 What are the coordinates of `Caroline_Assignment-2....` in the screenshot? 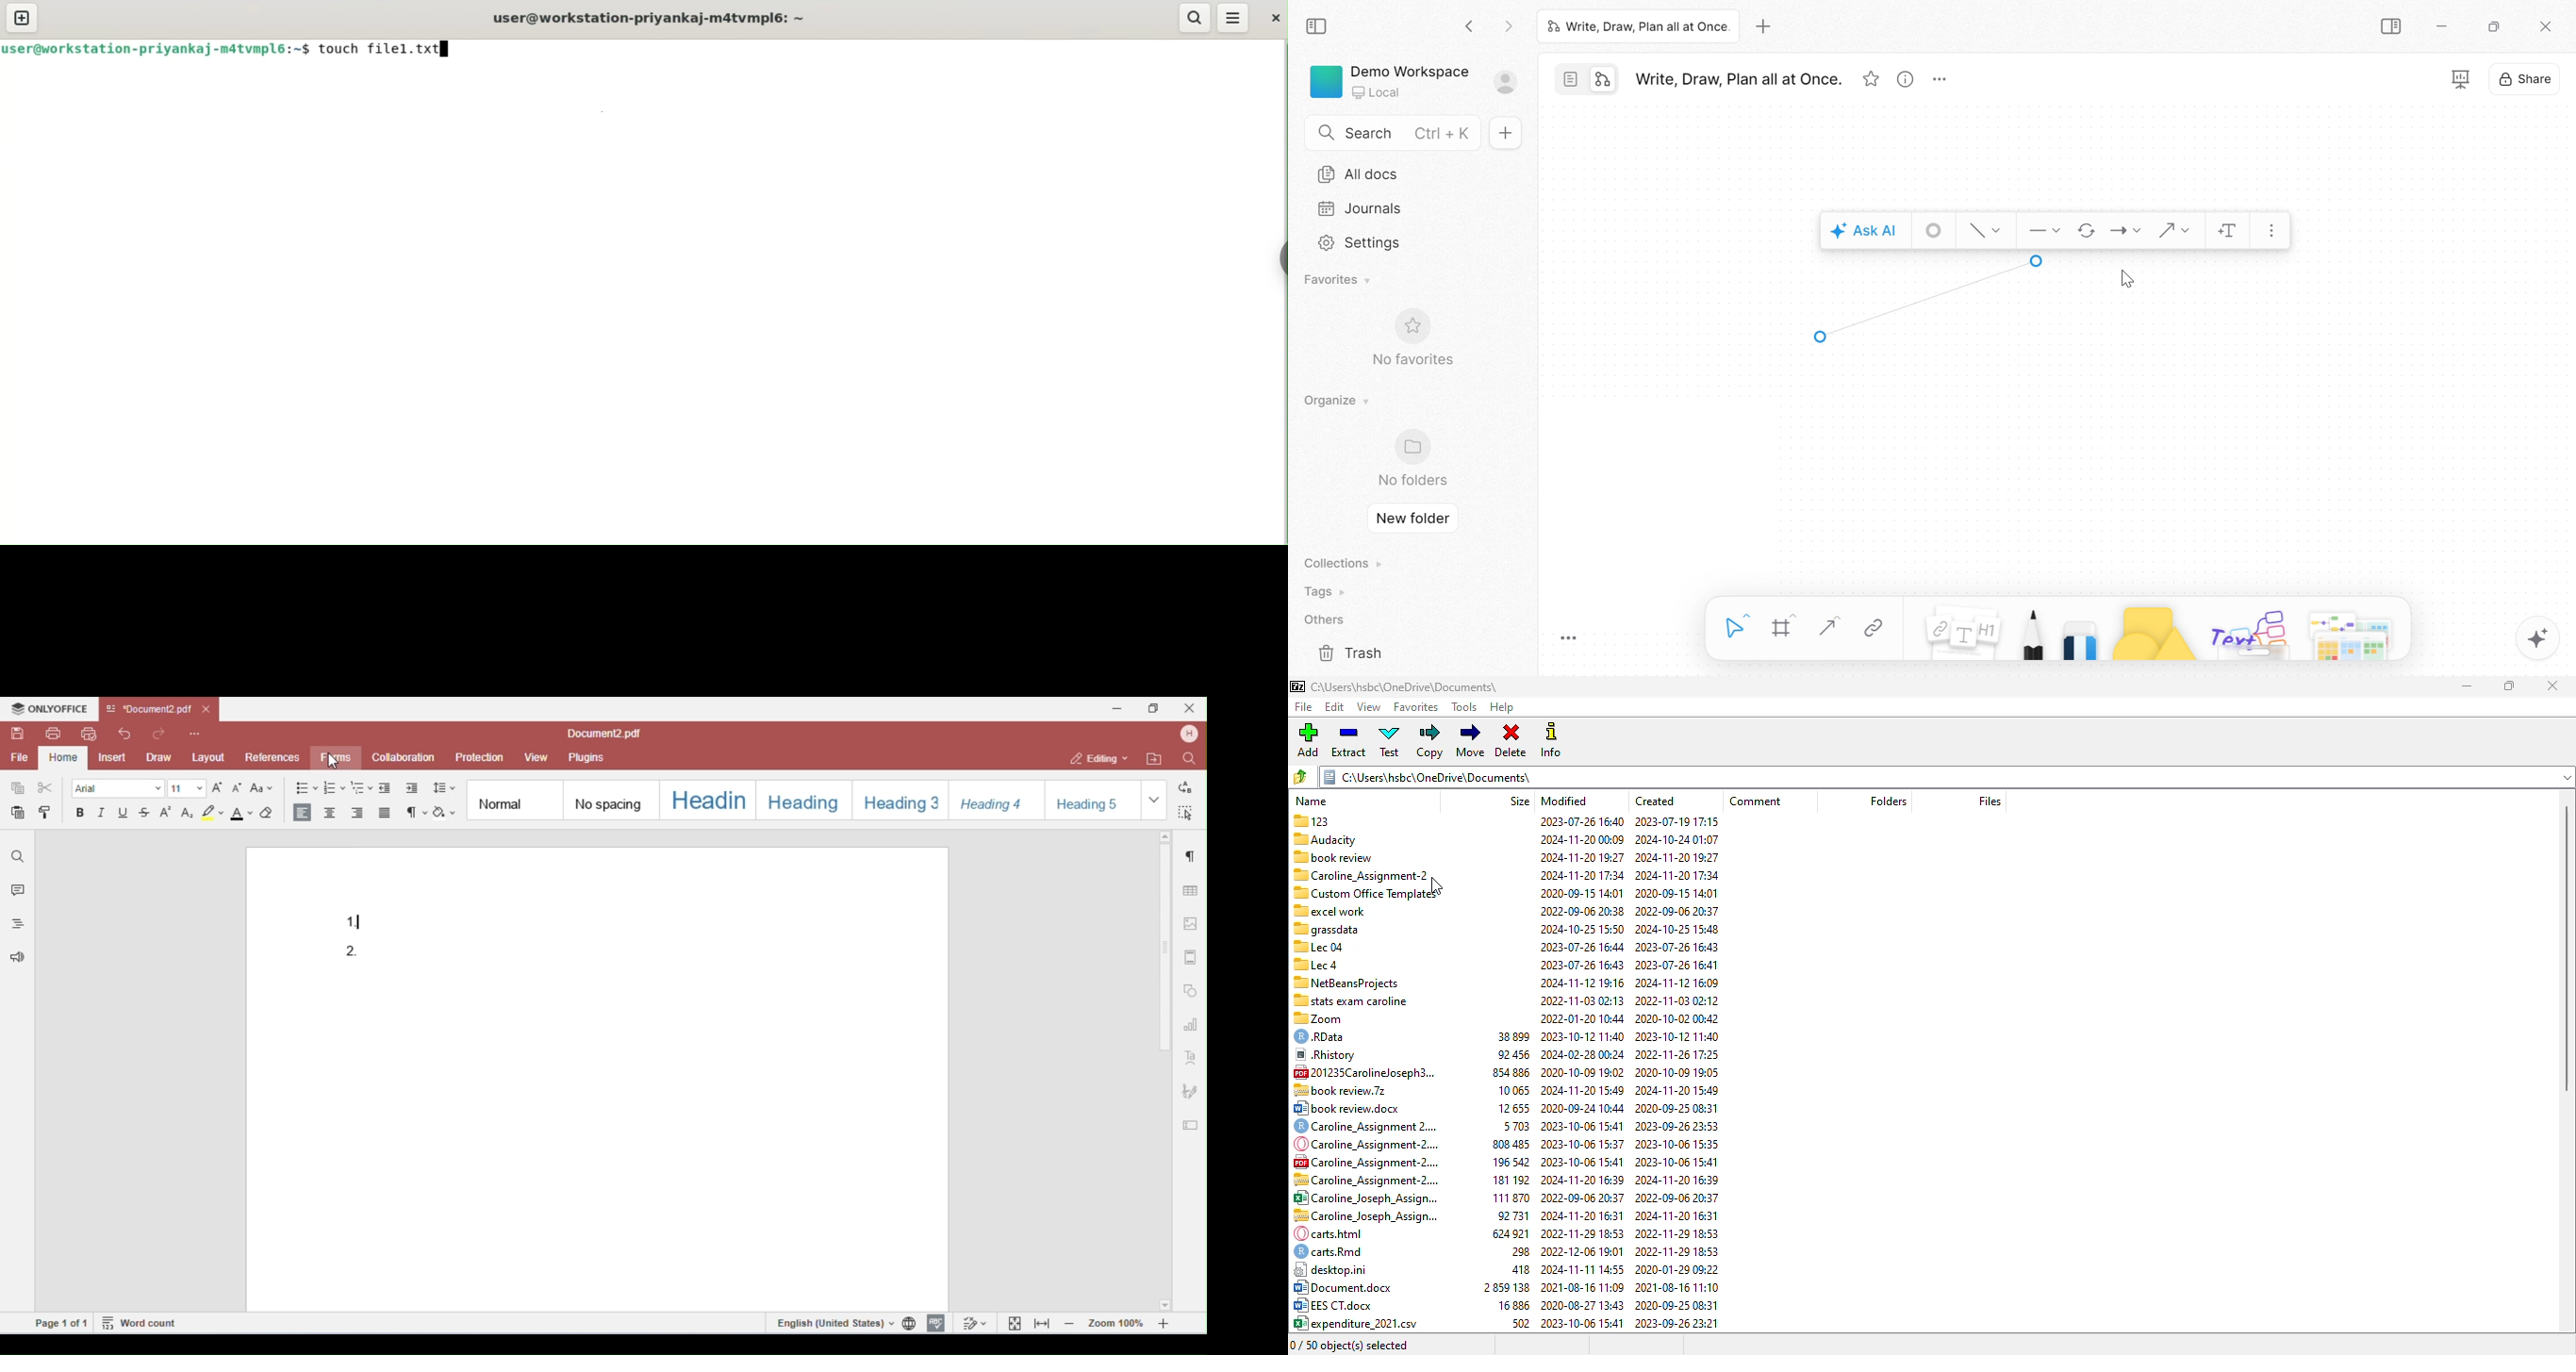 It's located at (1373, 1146).